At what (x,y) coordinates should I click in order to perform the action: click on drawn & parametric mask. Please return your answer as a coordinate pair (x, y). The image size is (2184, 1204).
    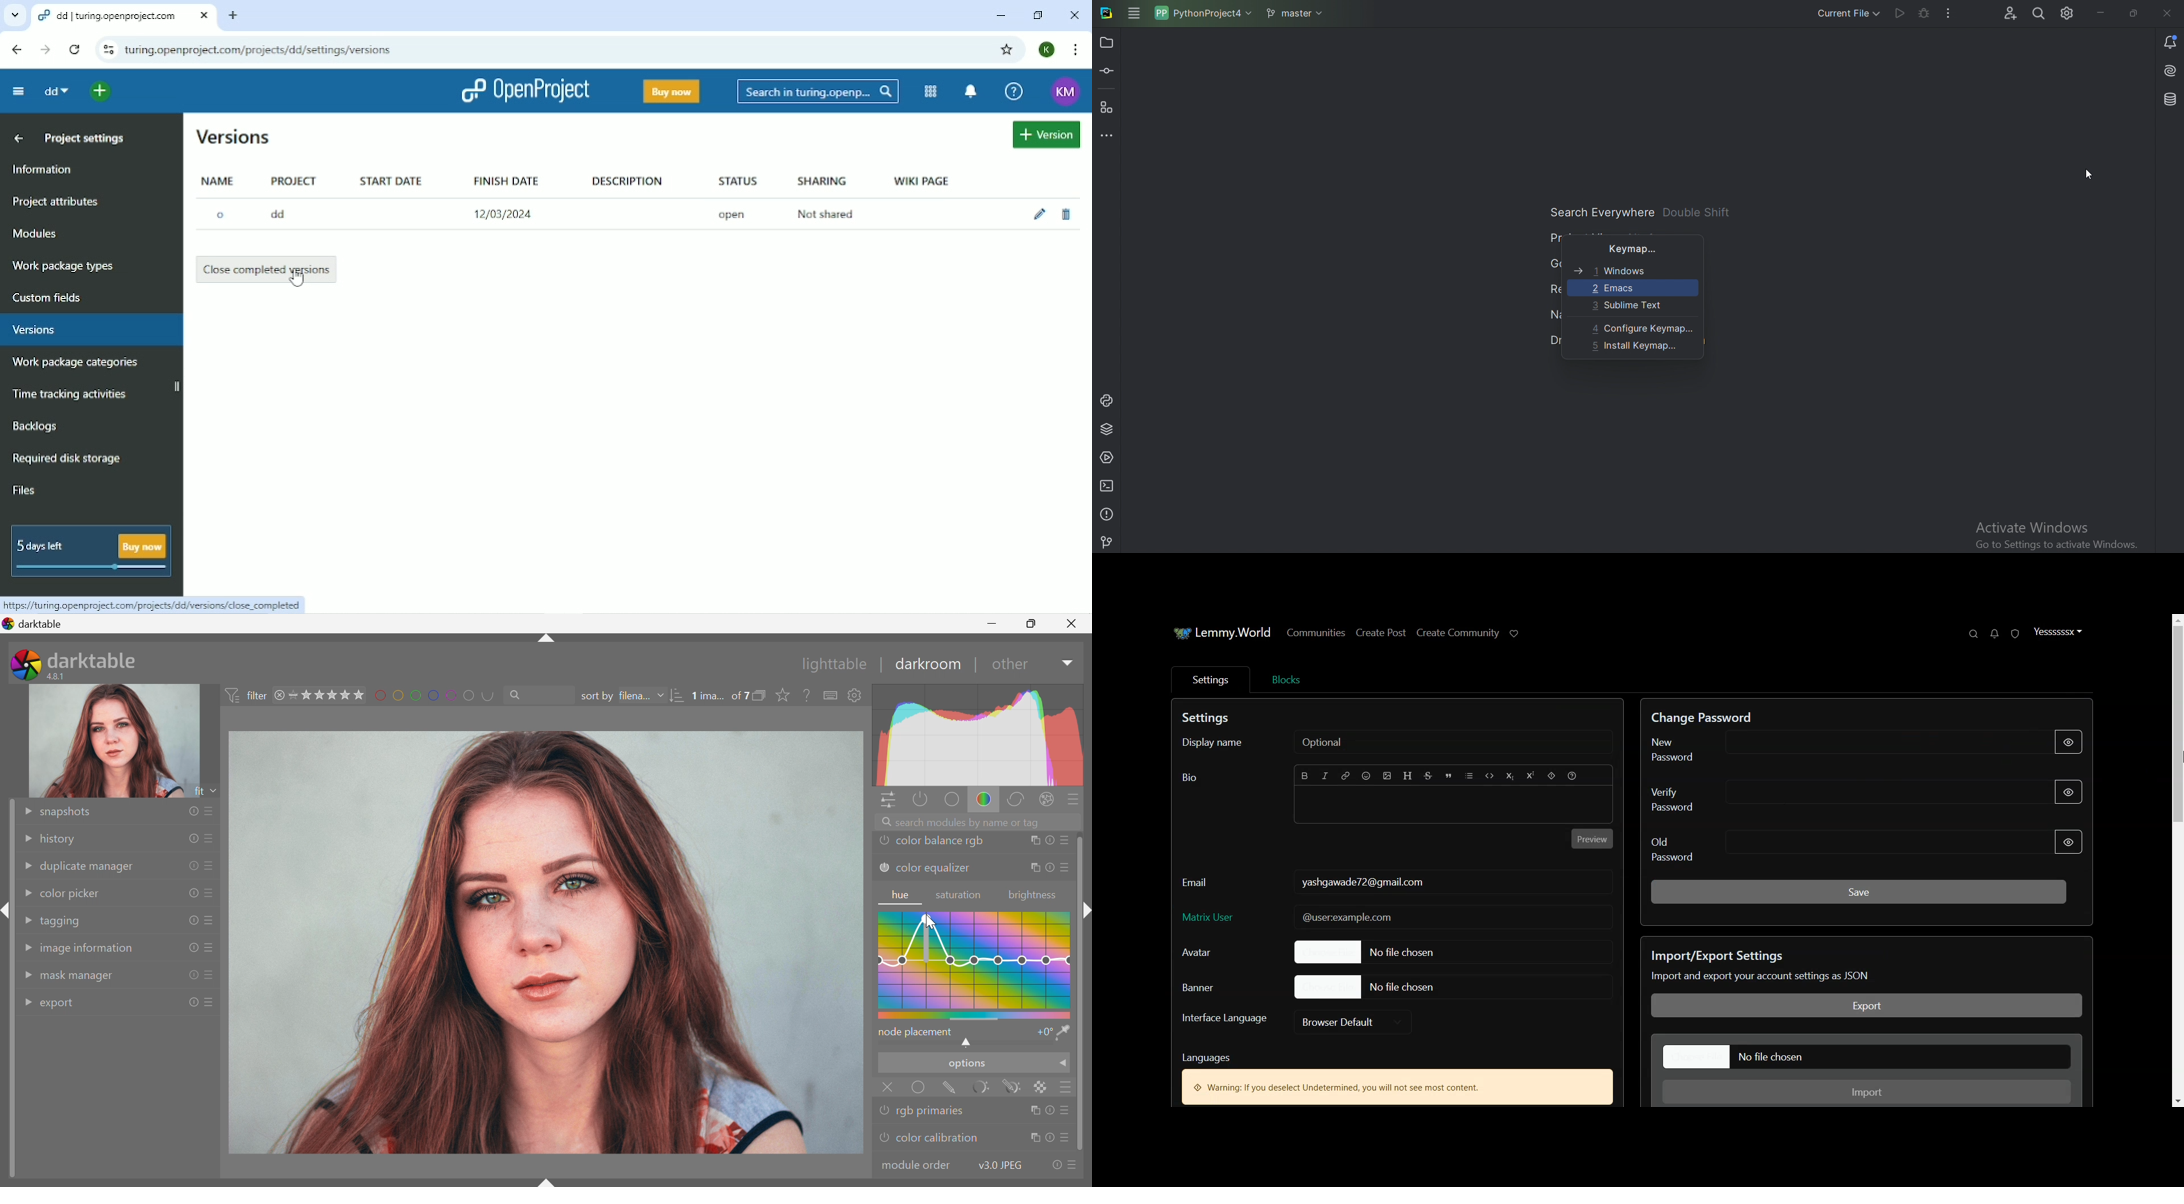
    Looking at the image, I should click on (1015, 1088).